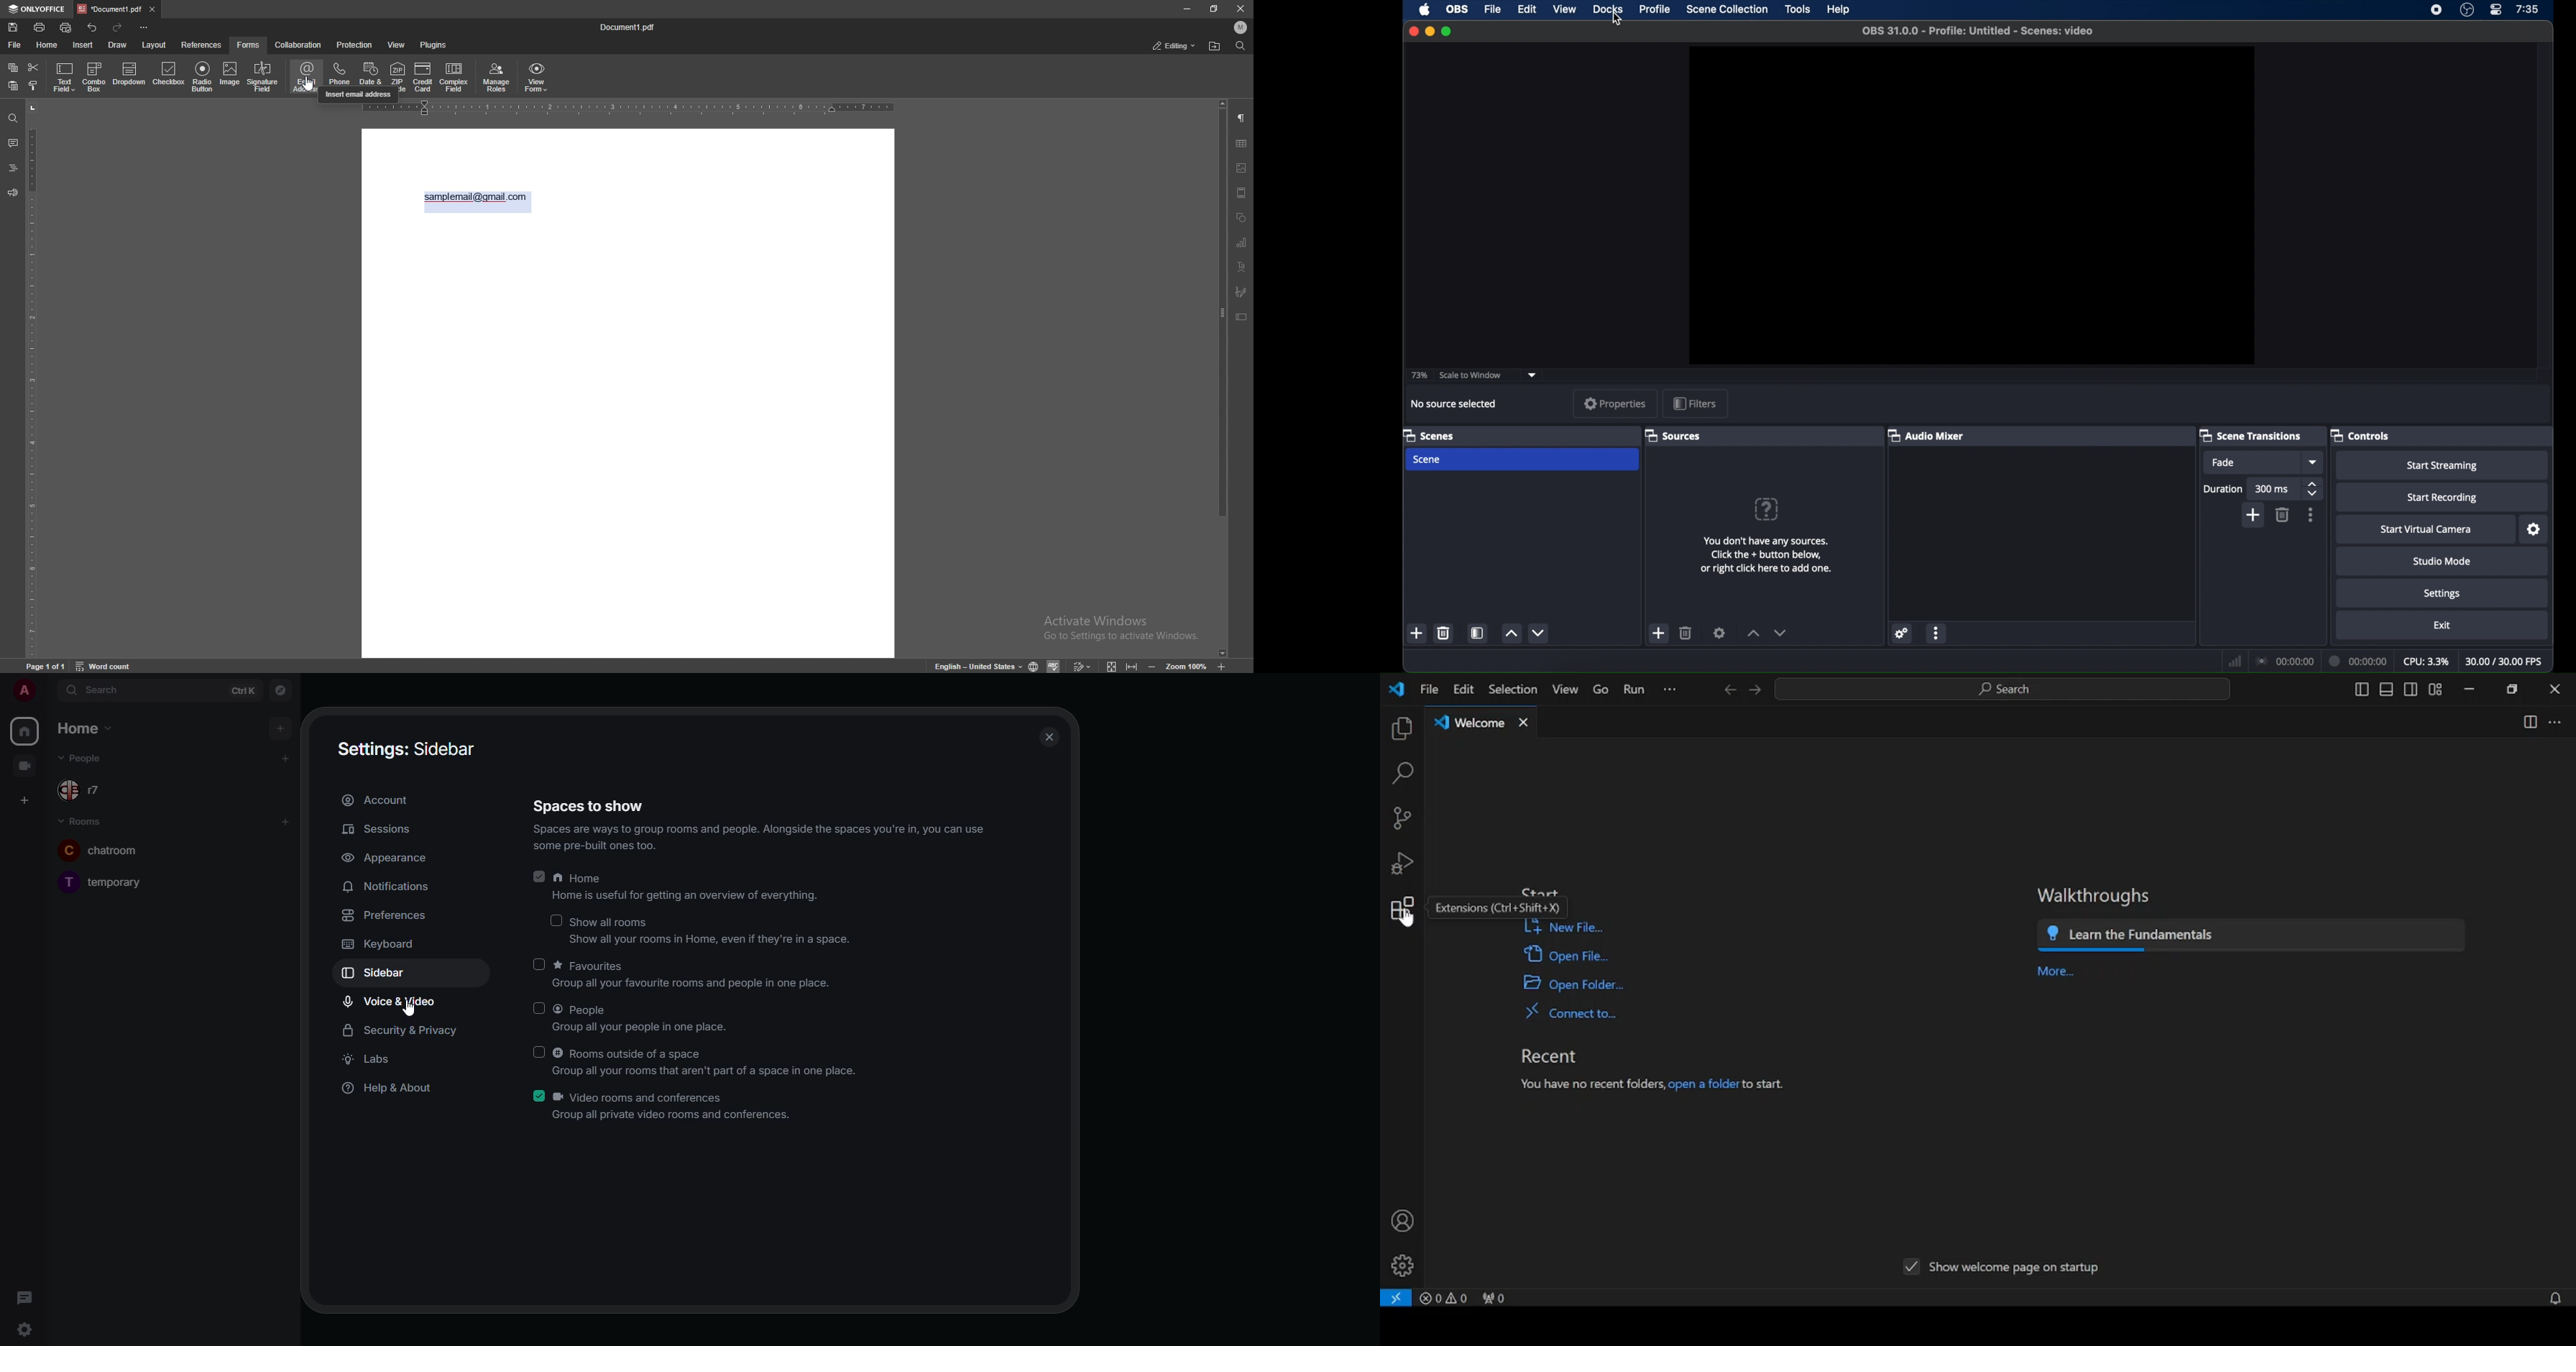  I want to click on maximize, so click(1449, 31).